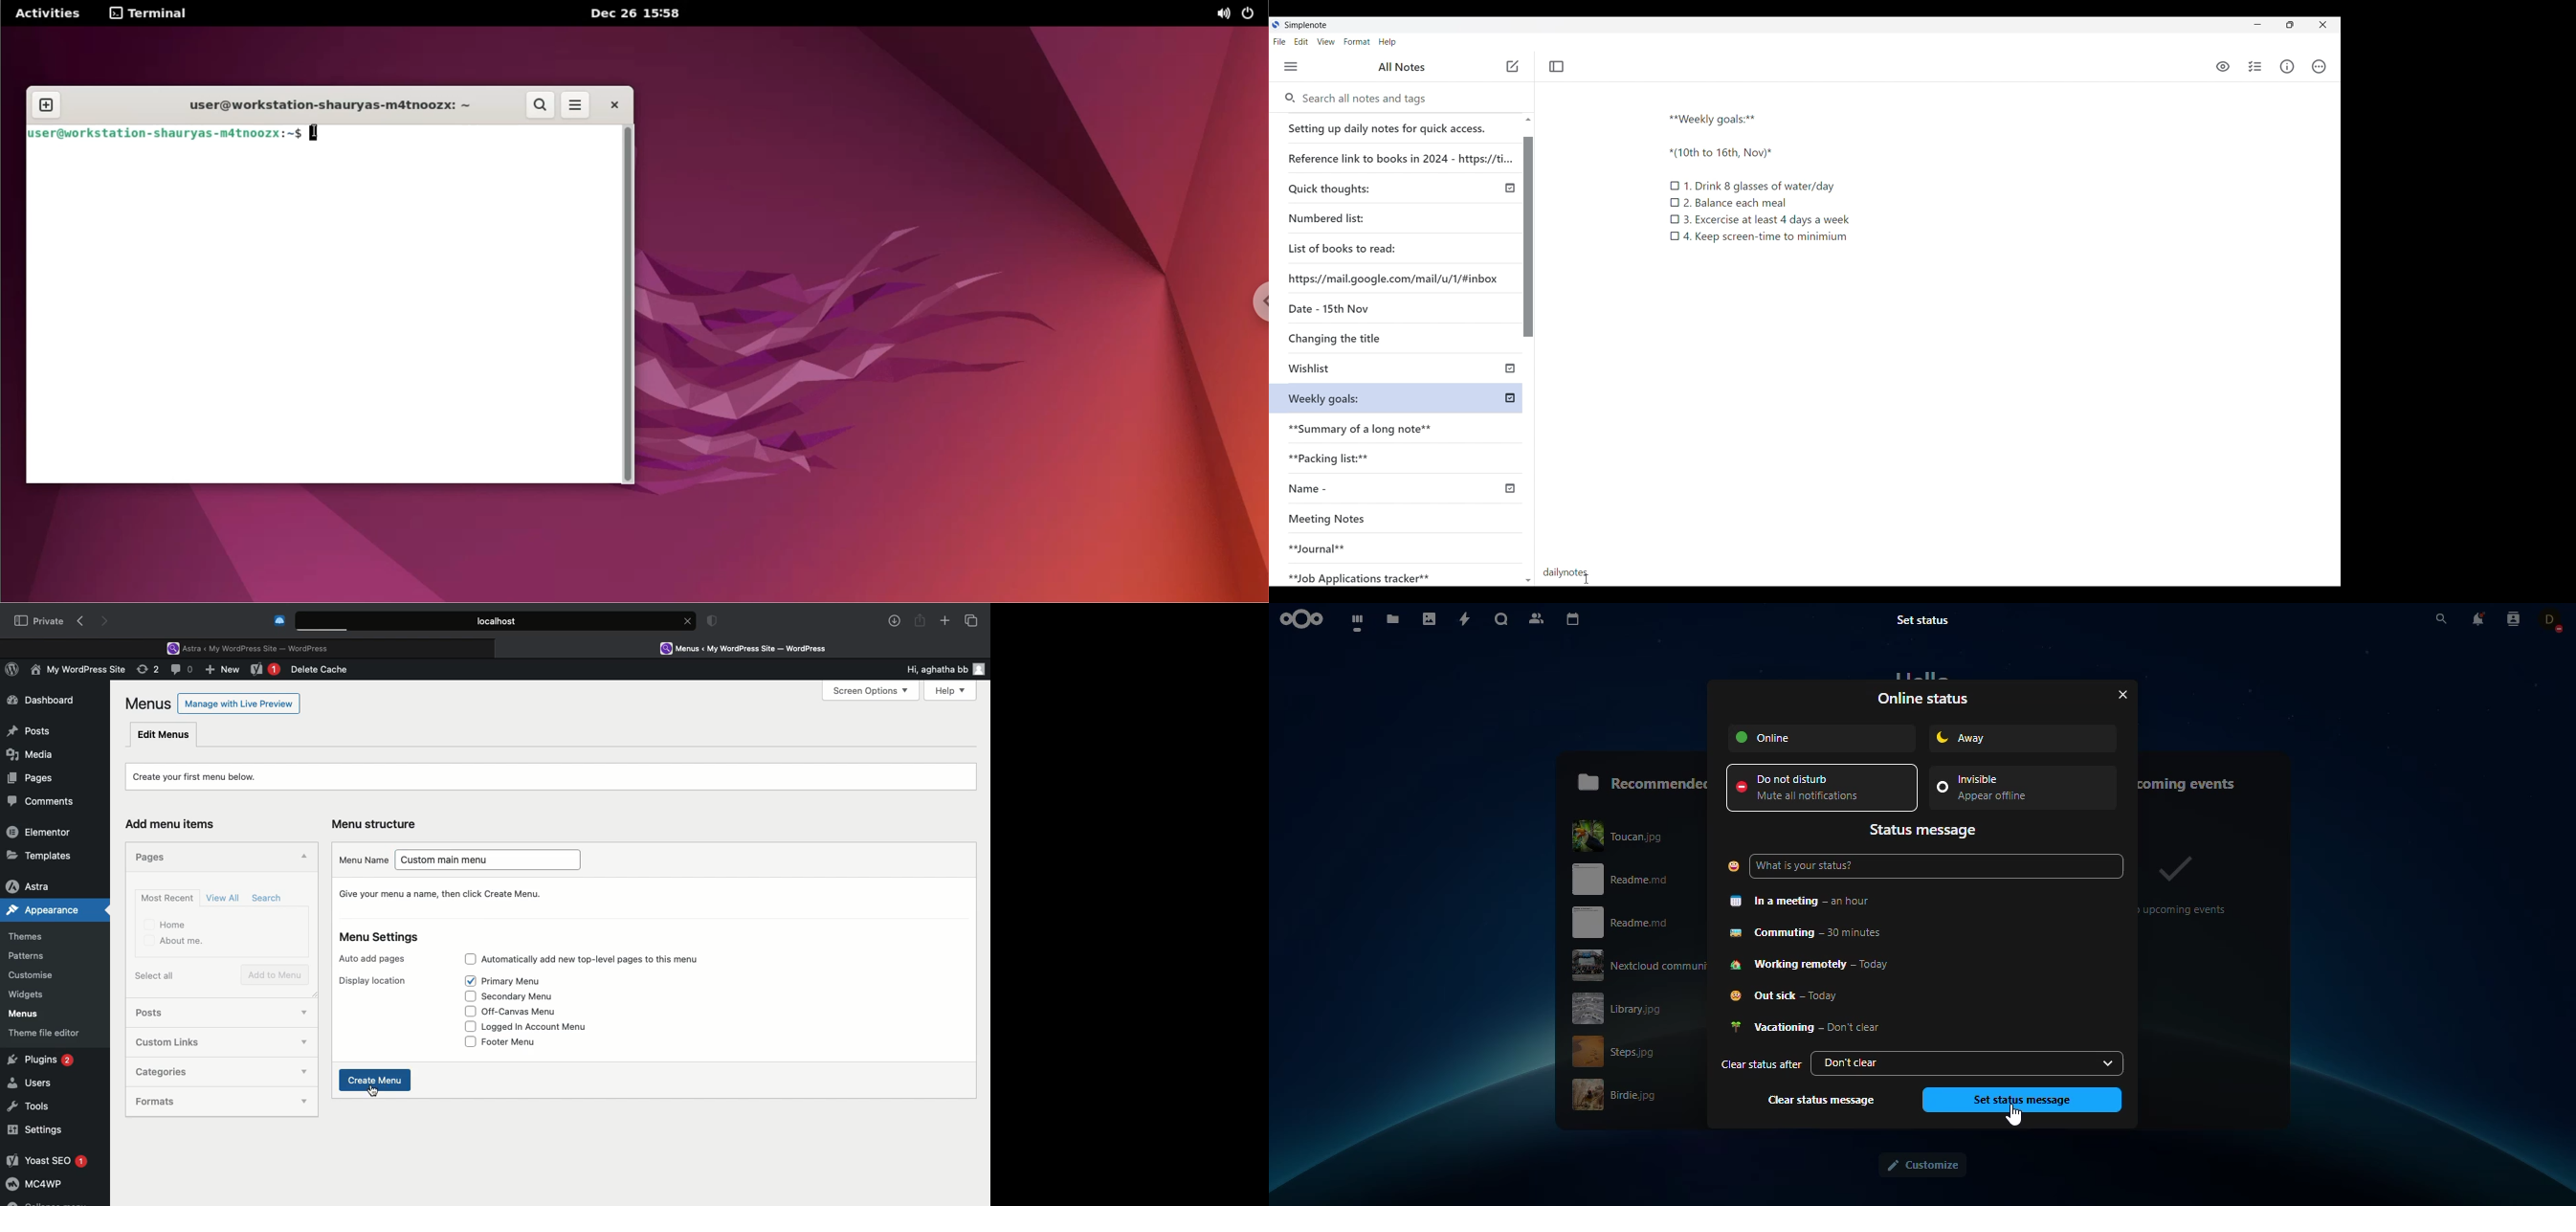  I want to click on search, so click(1502, 621).